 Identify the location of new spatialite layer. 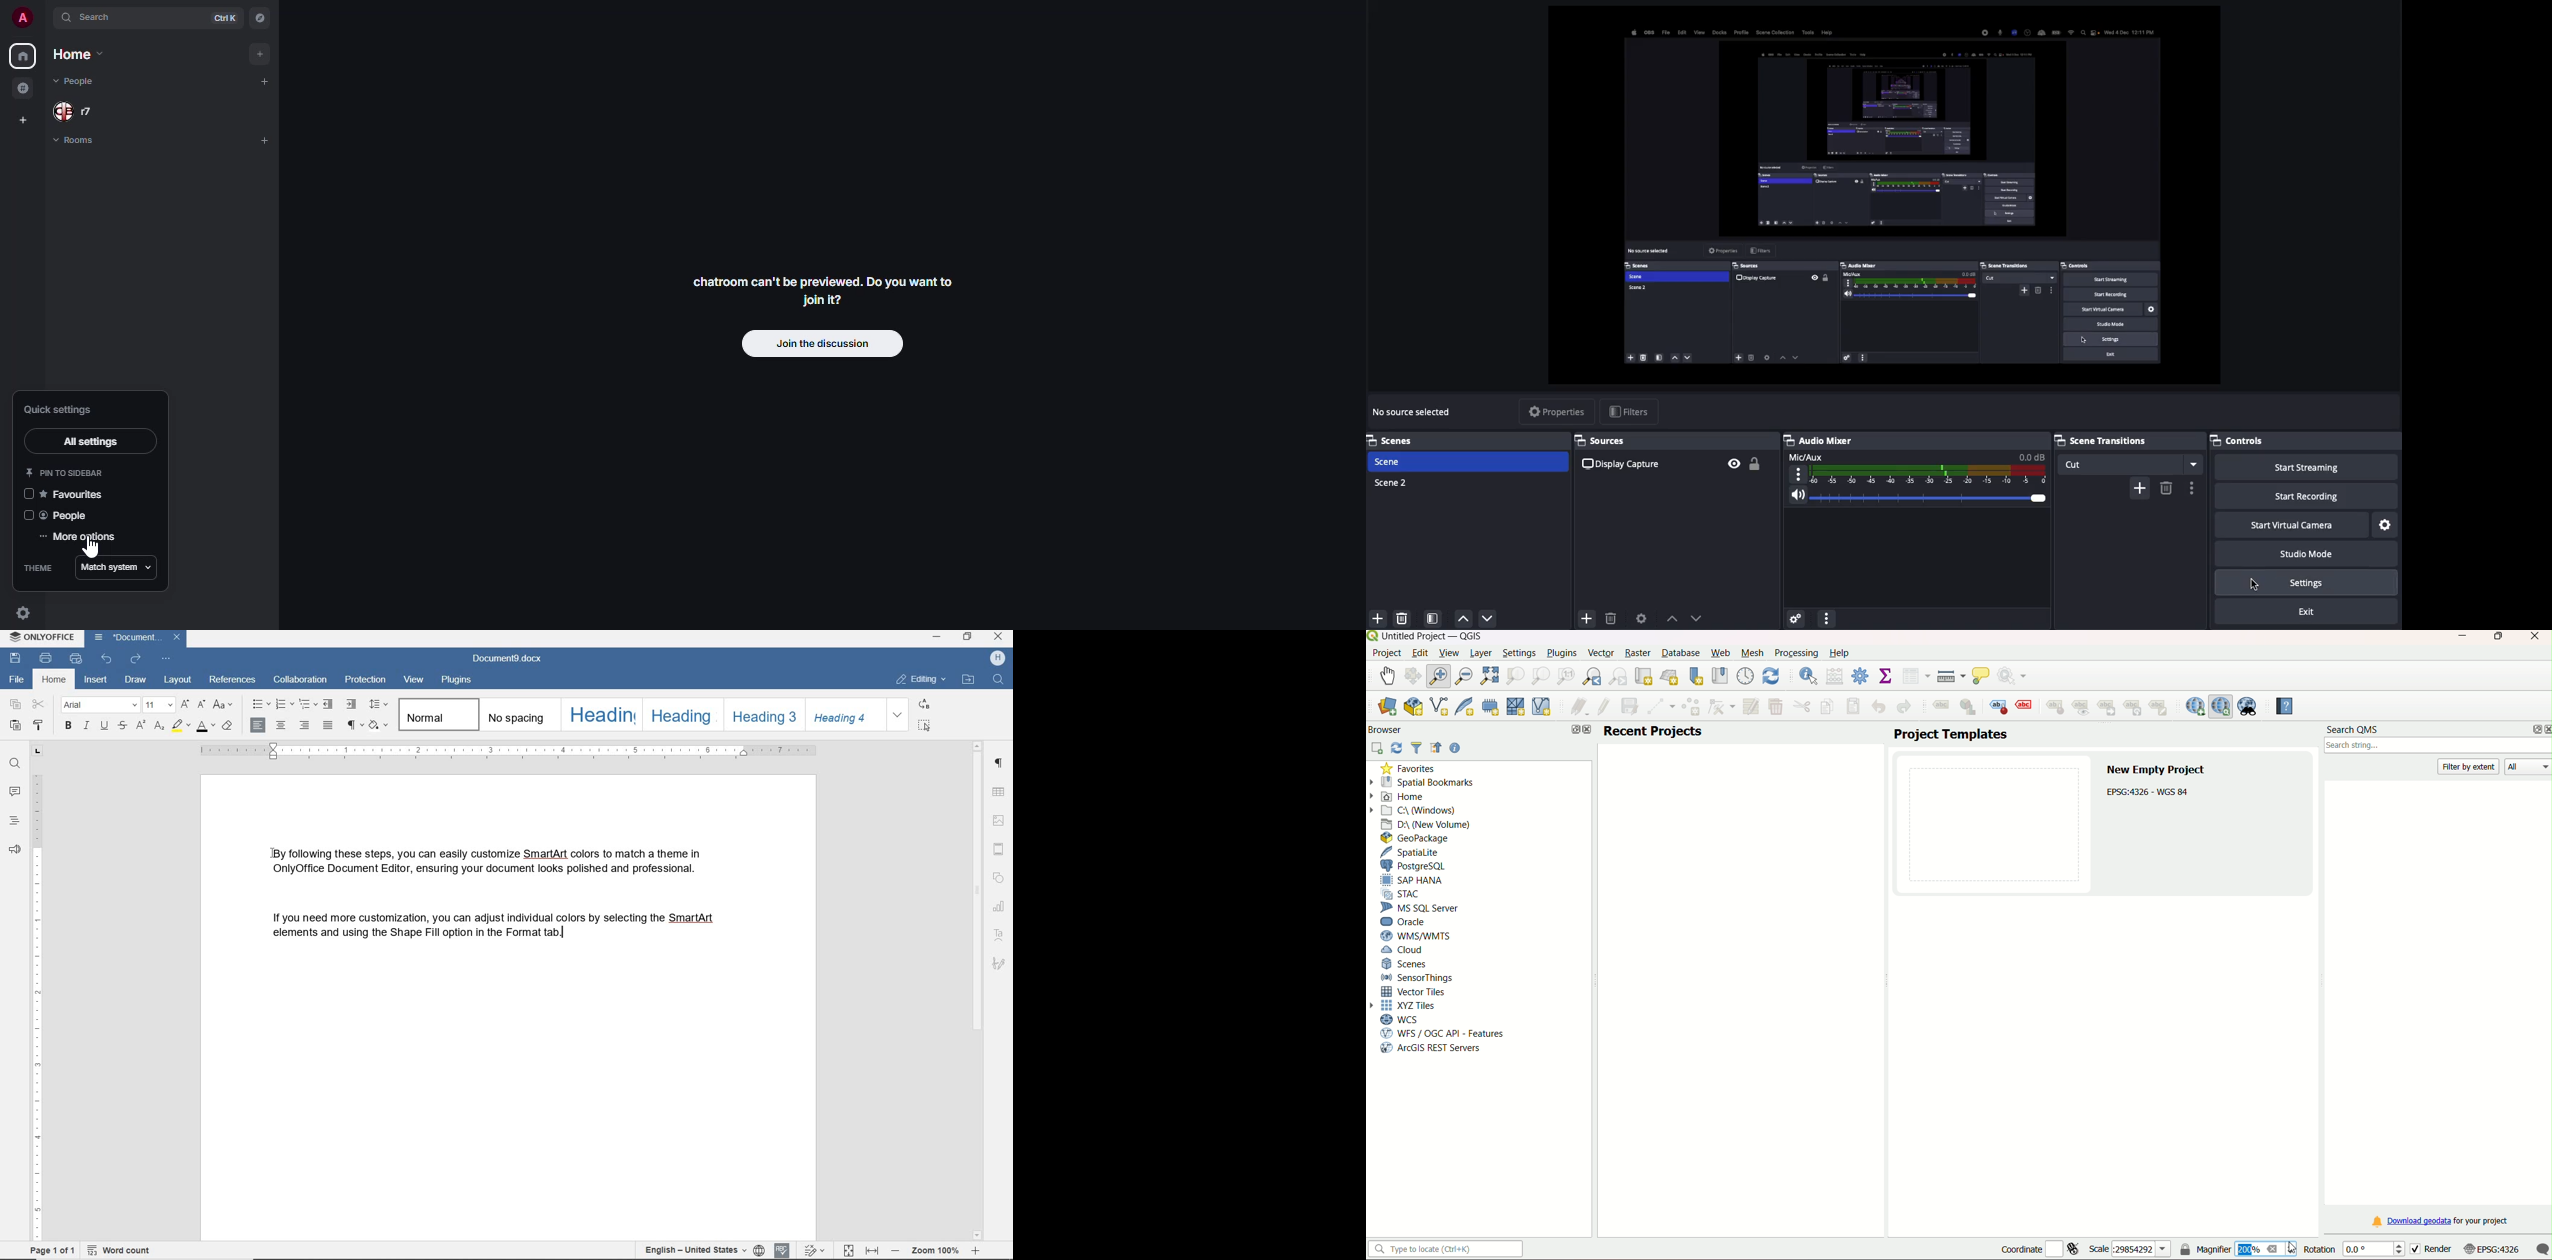
(1463, 707).